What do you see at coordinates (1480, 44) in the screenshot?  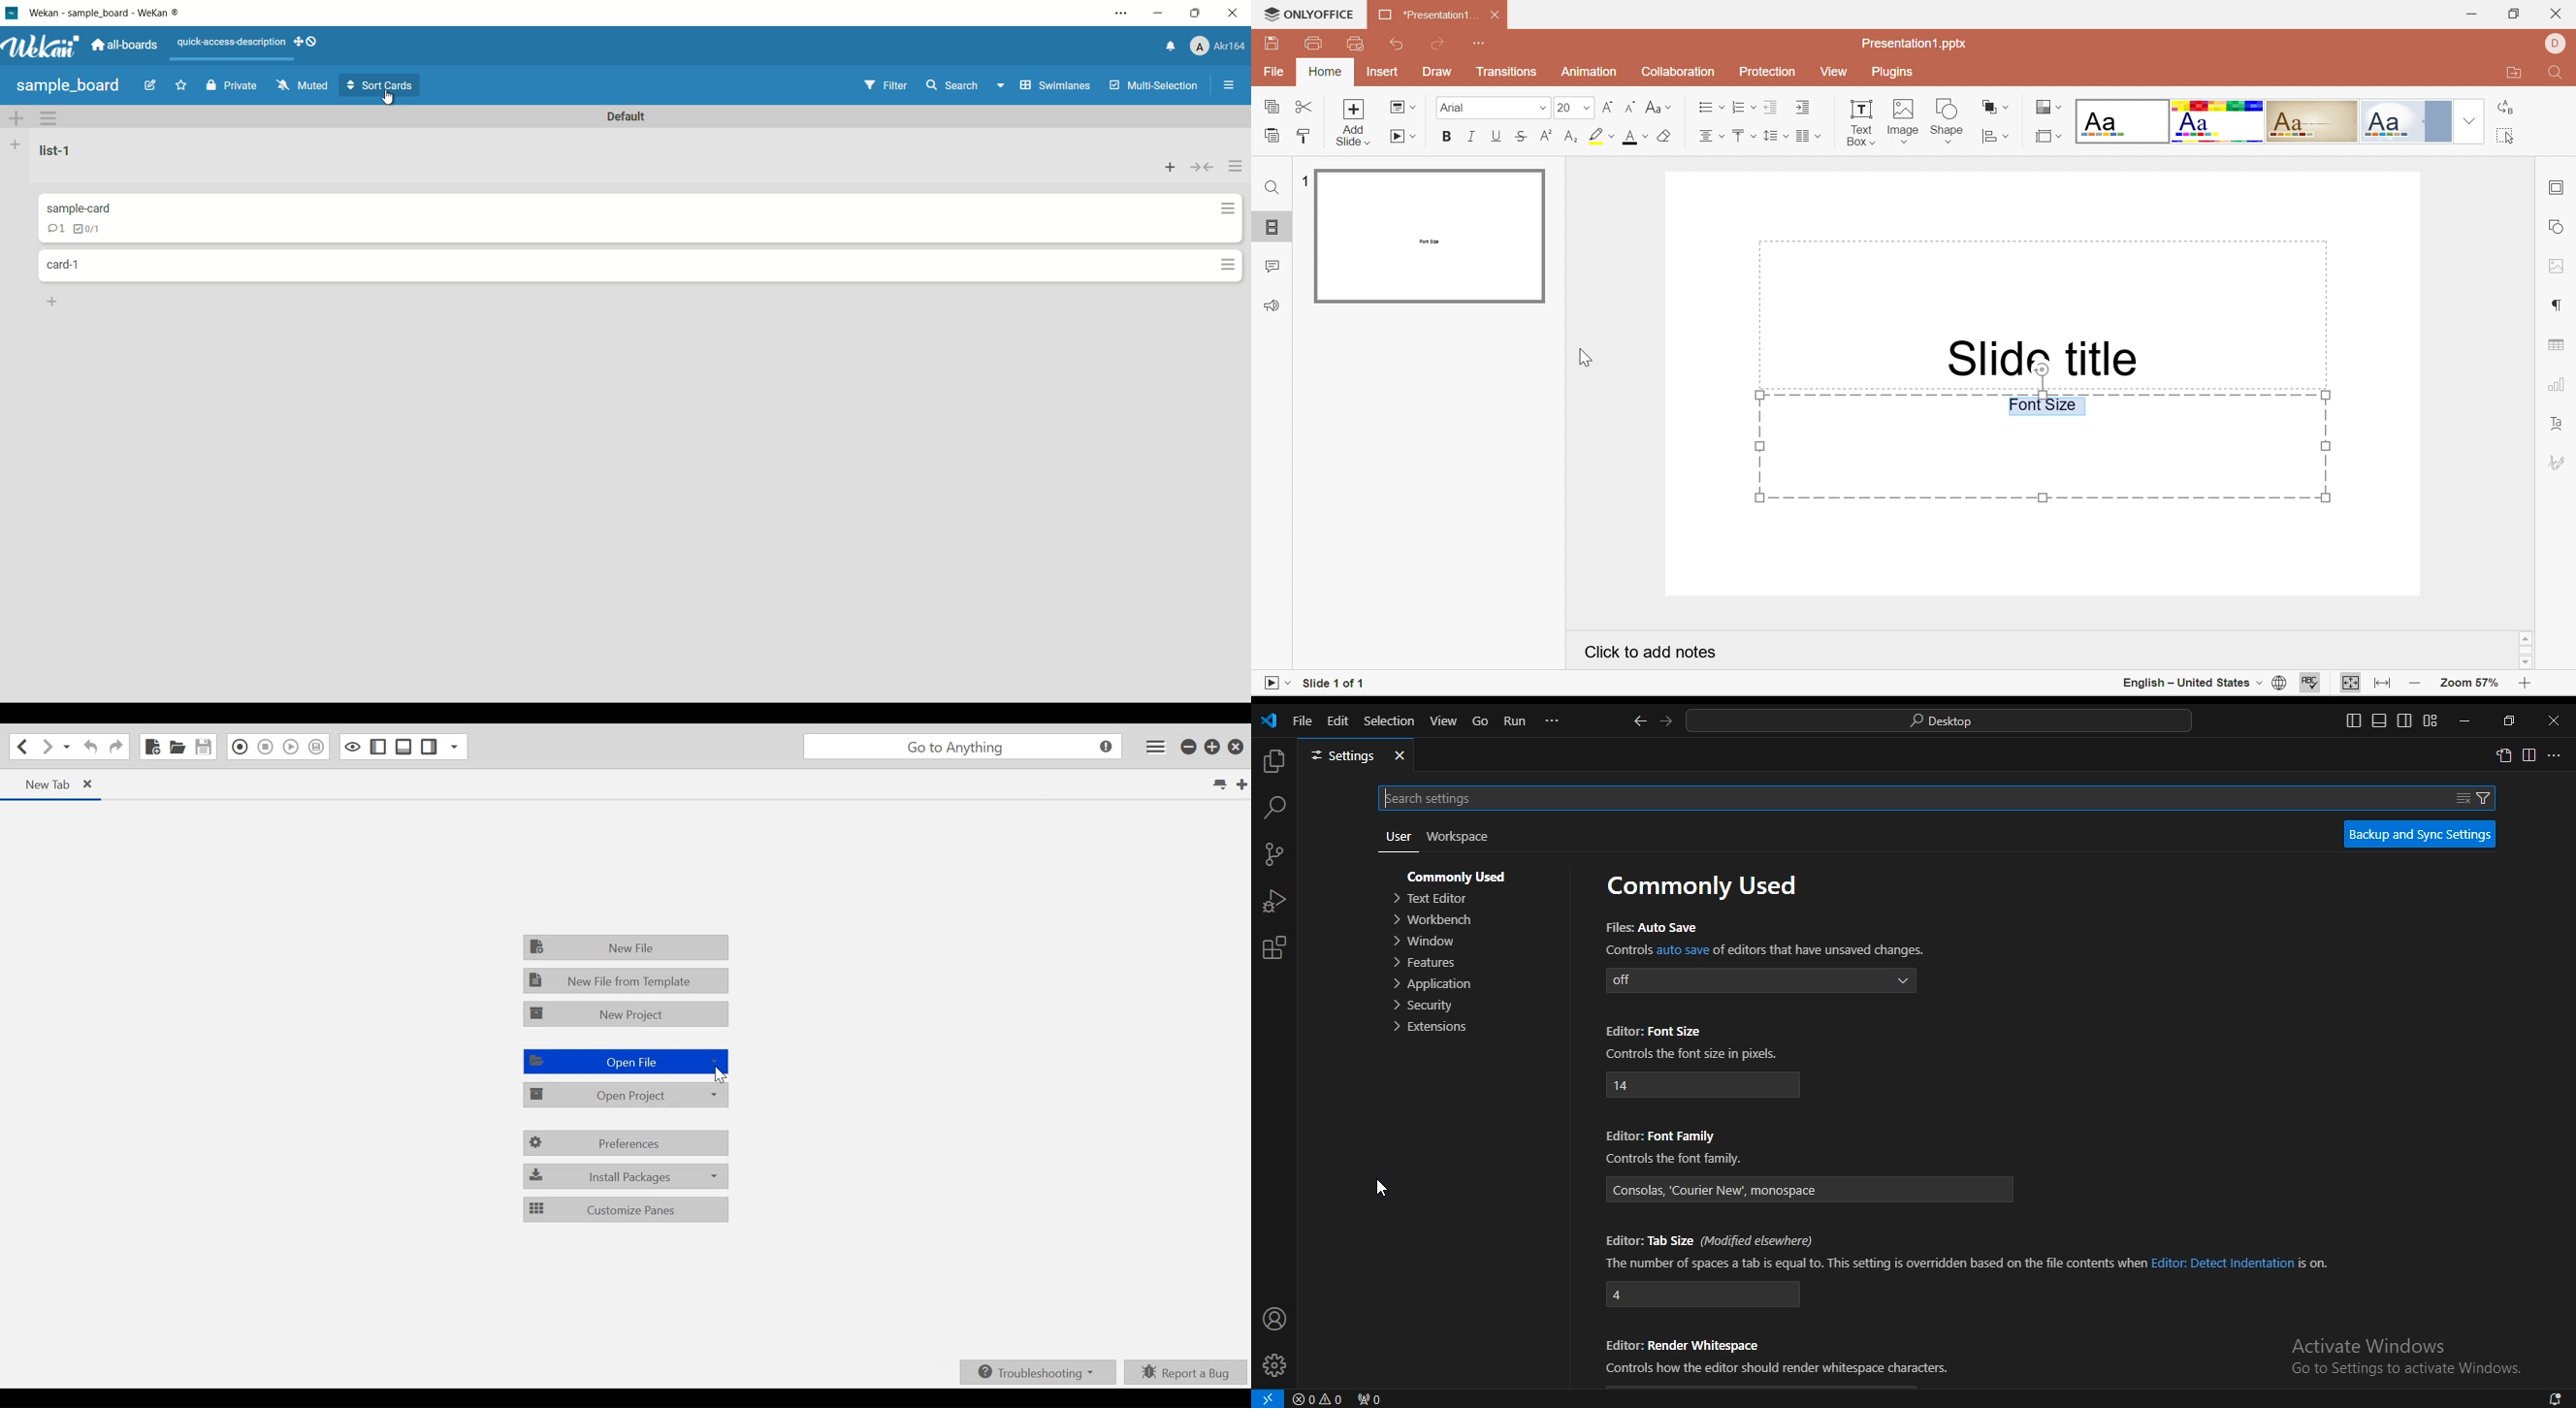 I see `Customize quick access toolbar` at bounding box center [1480, 44].